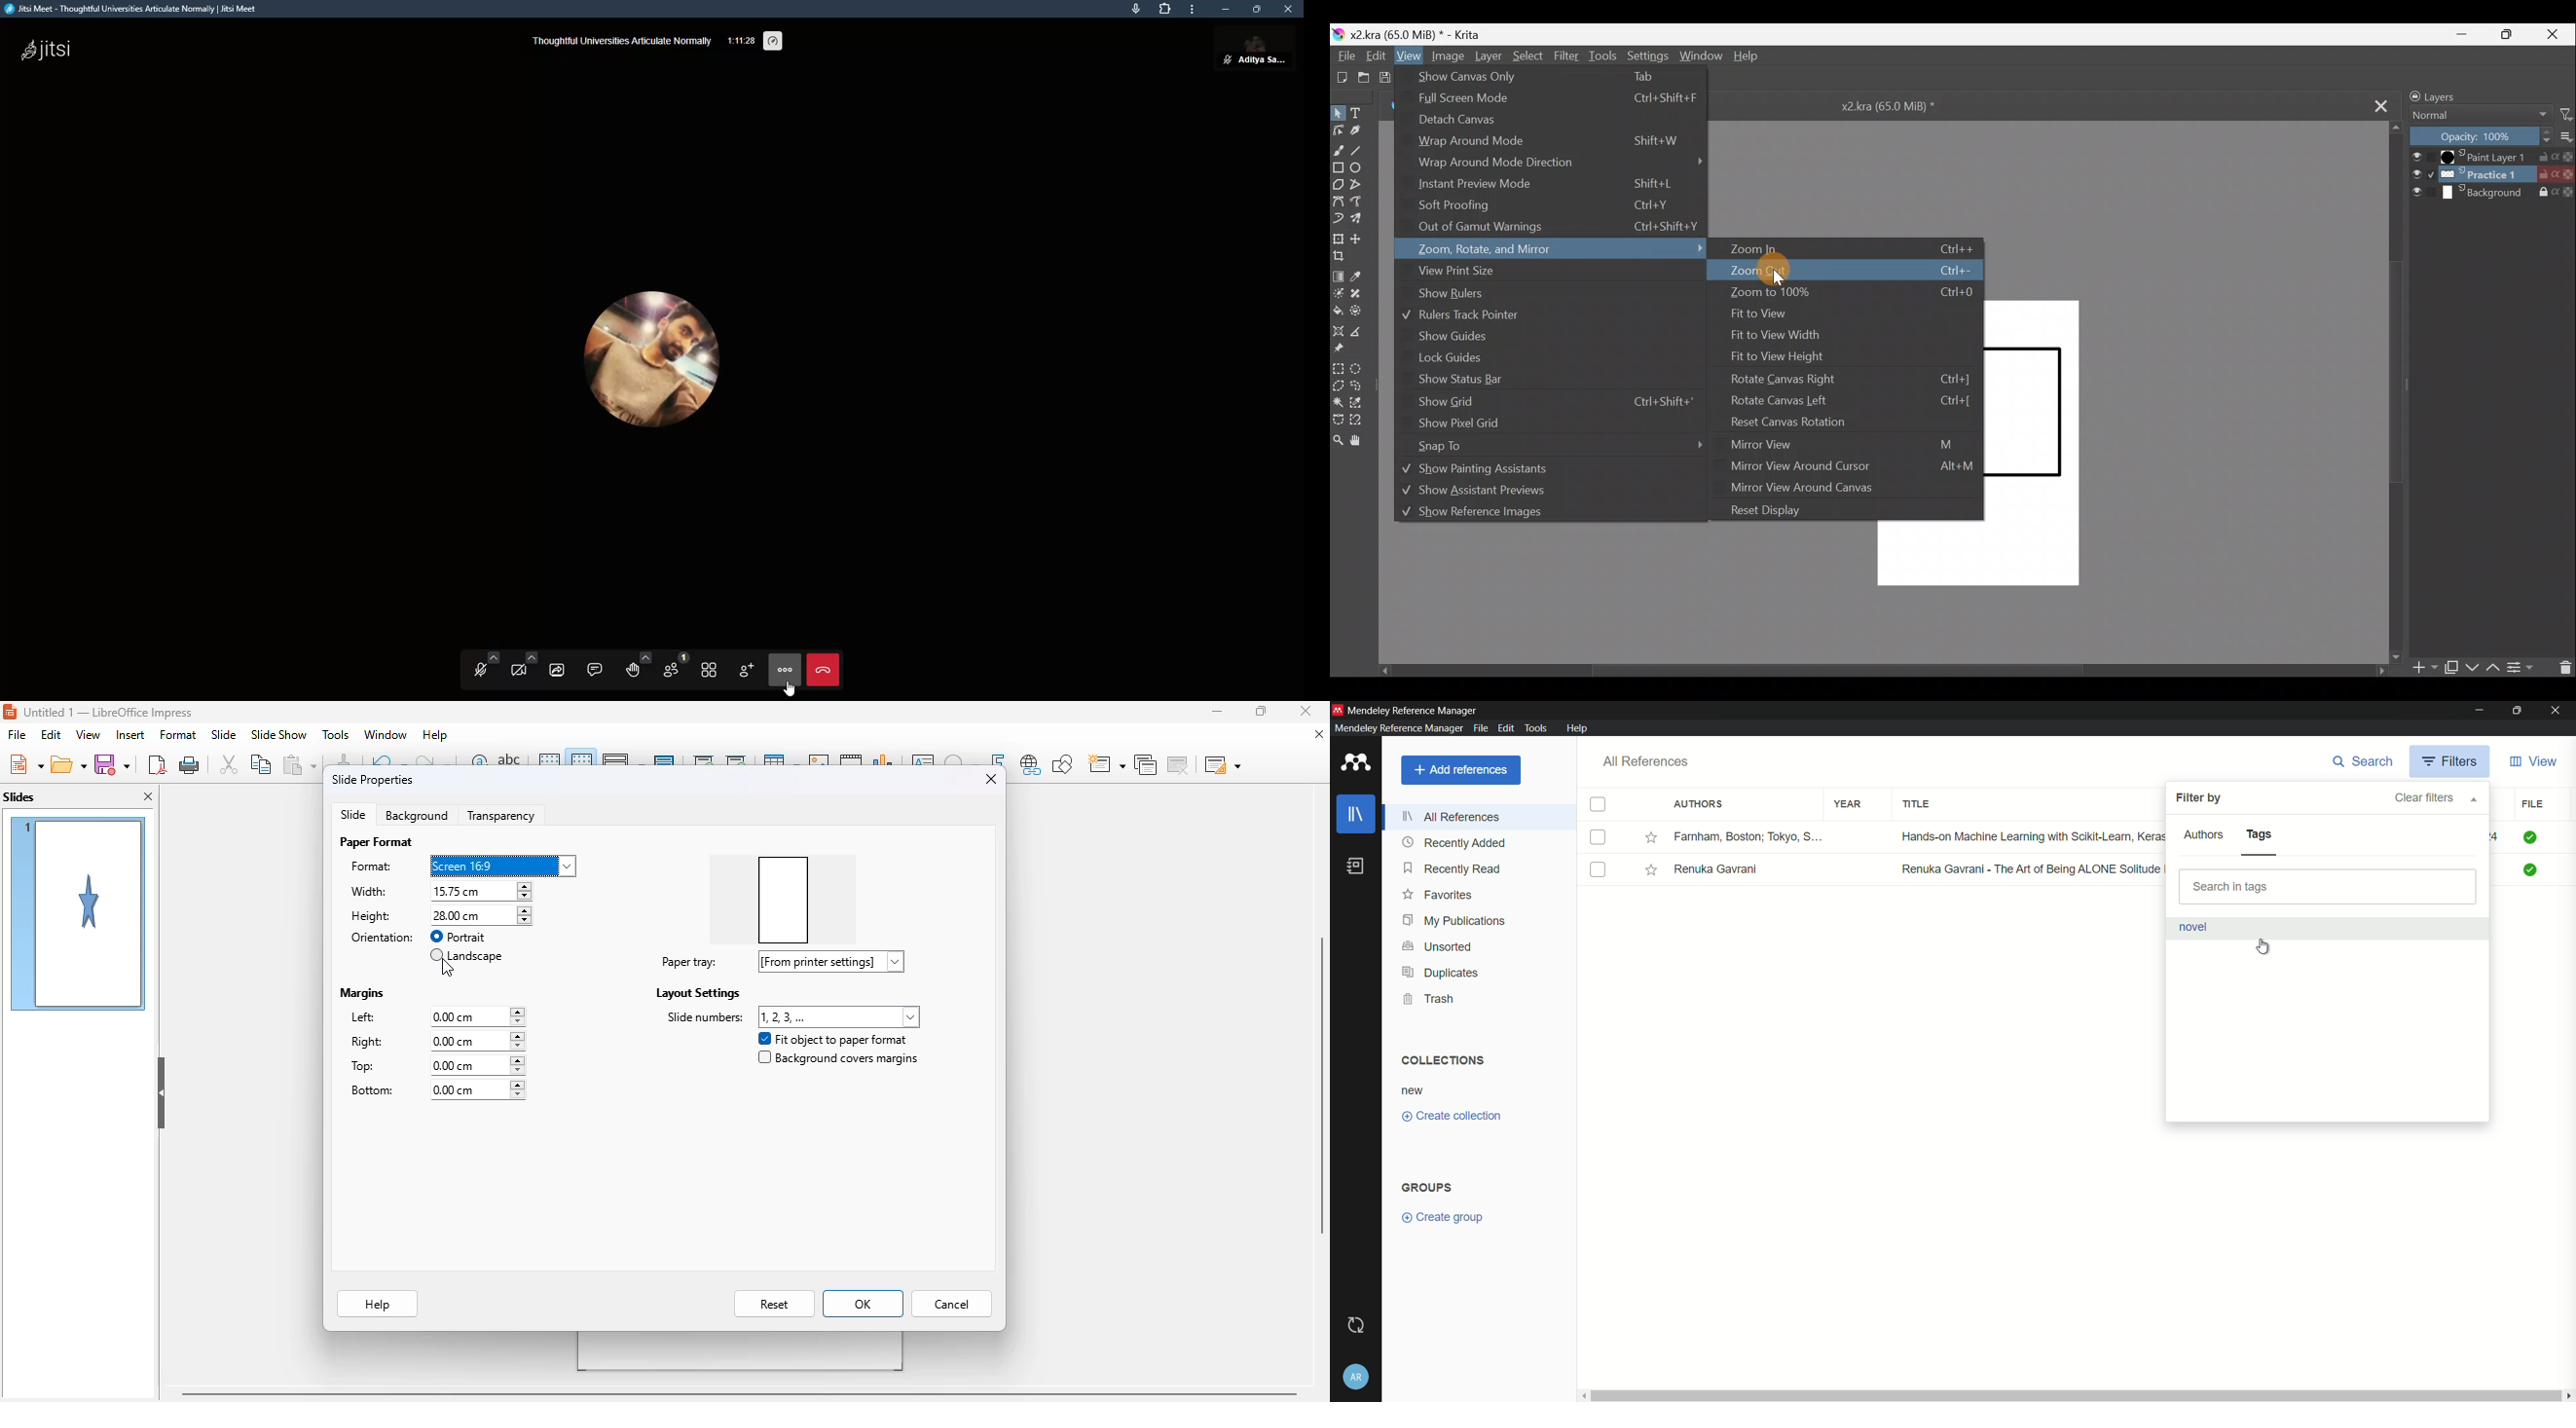 This screenshot has width=2576, height=1428. What do you see at coordinates (1338, 709) in the screenshot?
I see `app icon` at bounding box center [1338, 709].